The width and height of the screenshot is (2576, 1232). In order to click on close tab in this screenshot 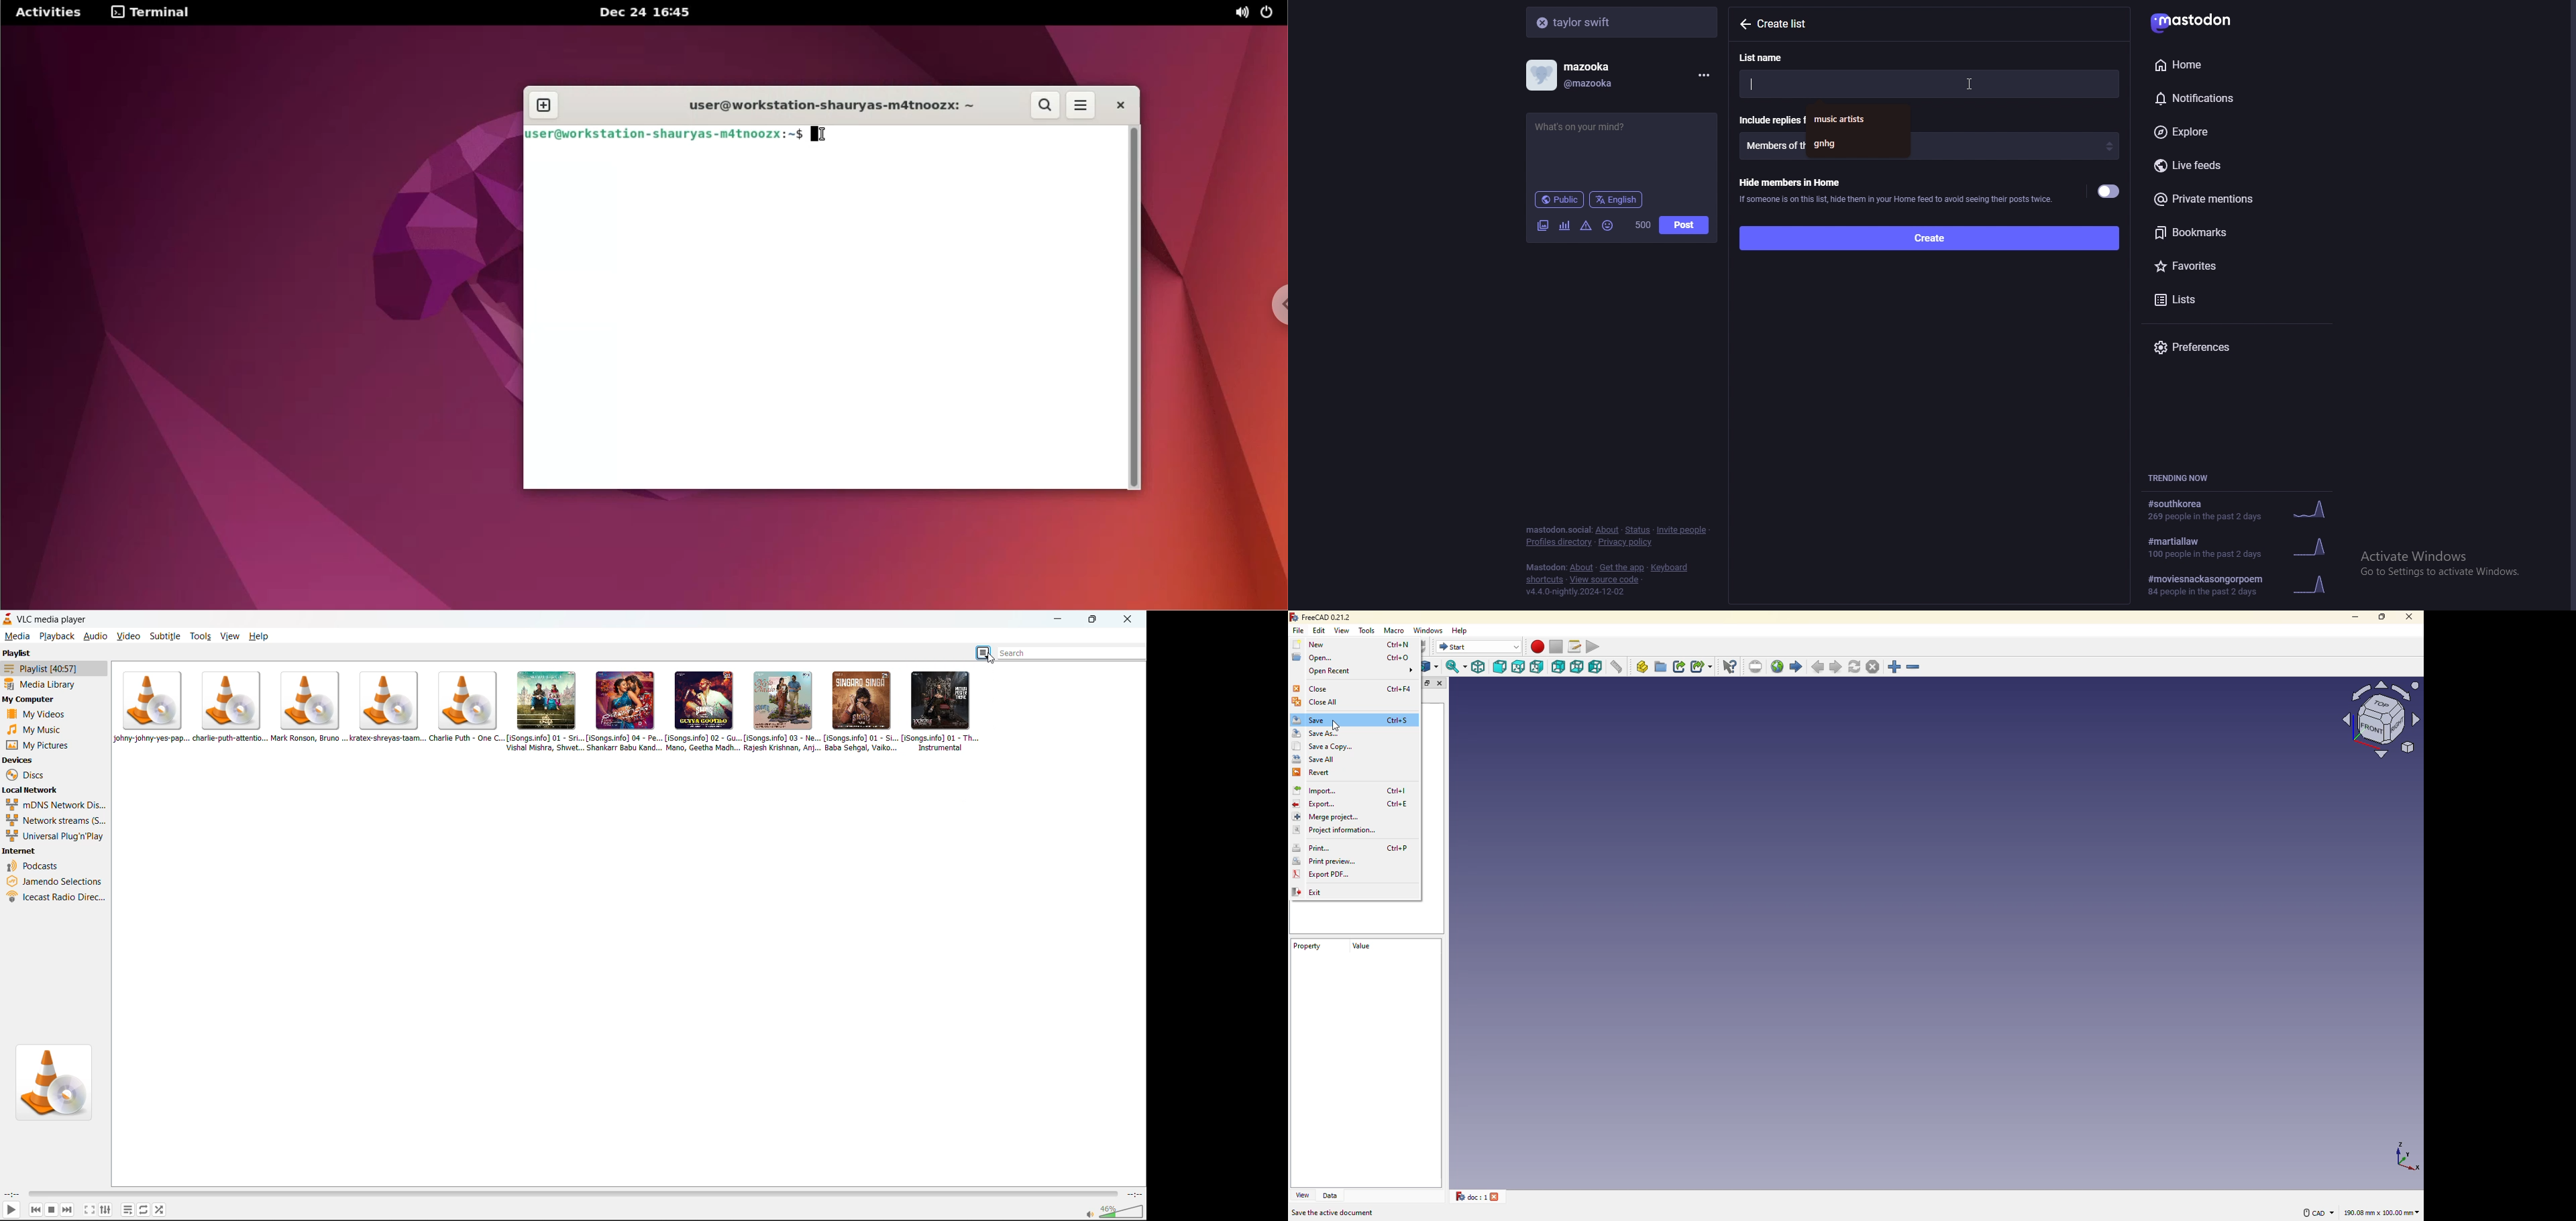, I will do `click(1497, 1196)`.